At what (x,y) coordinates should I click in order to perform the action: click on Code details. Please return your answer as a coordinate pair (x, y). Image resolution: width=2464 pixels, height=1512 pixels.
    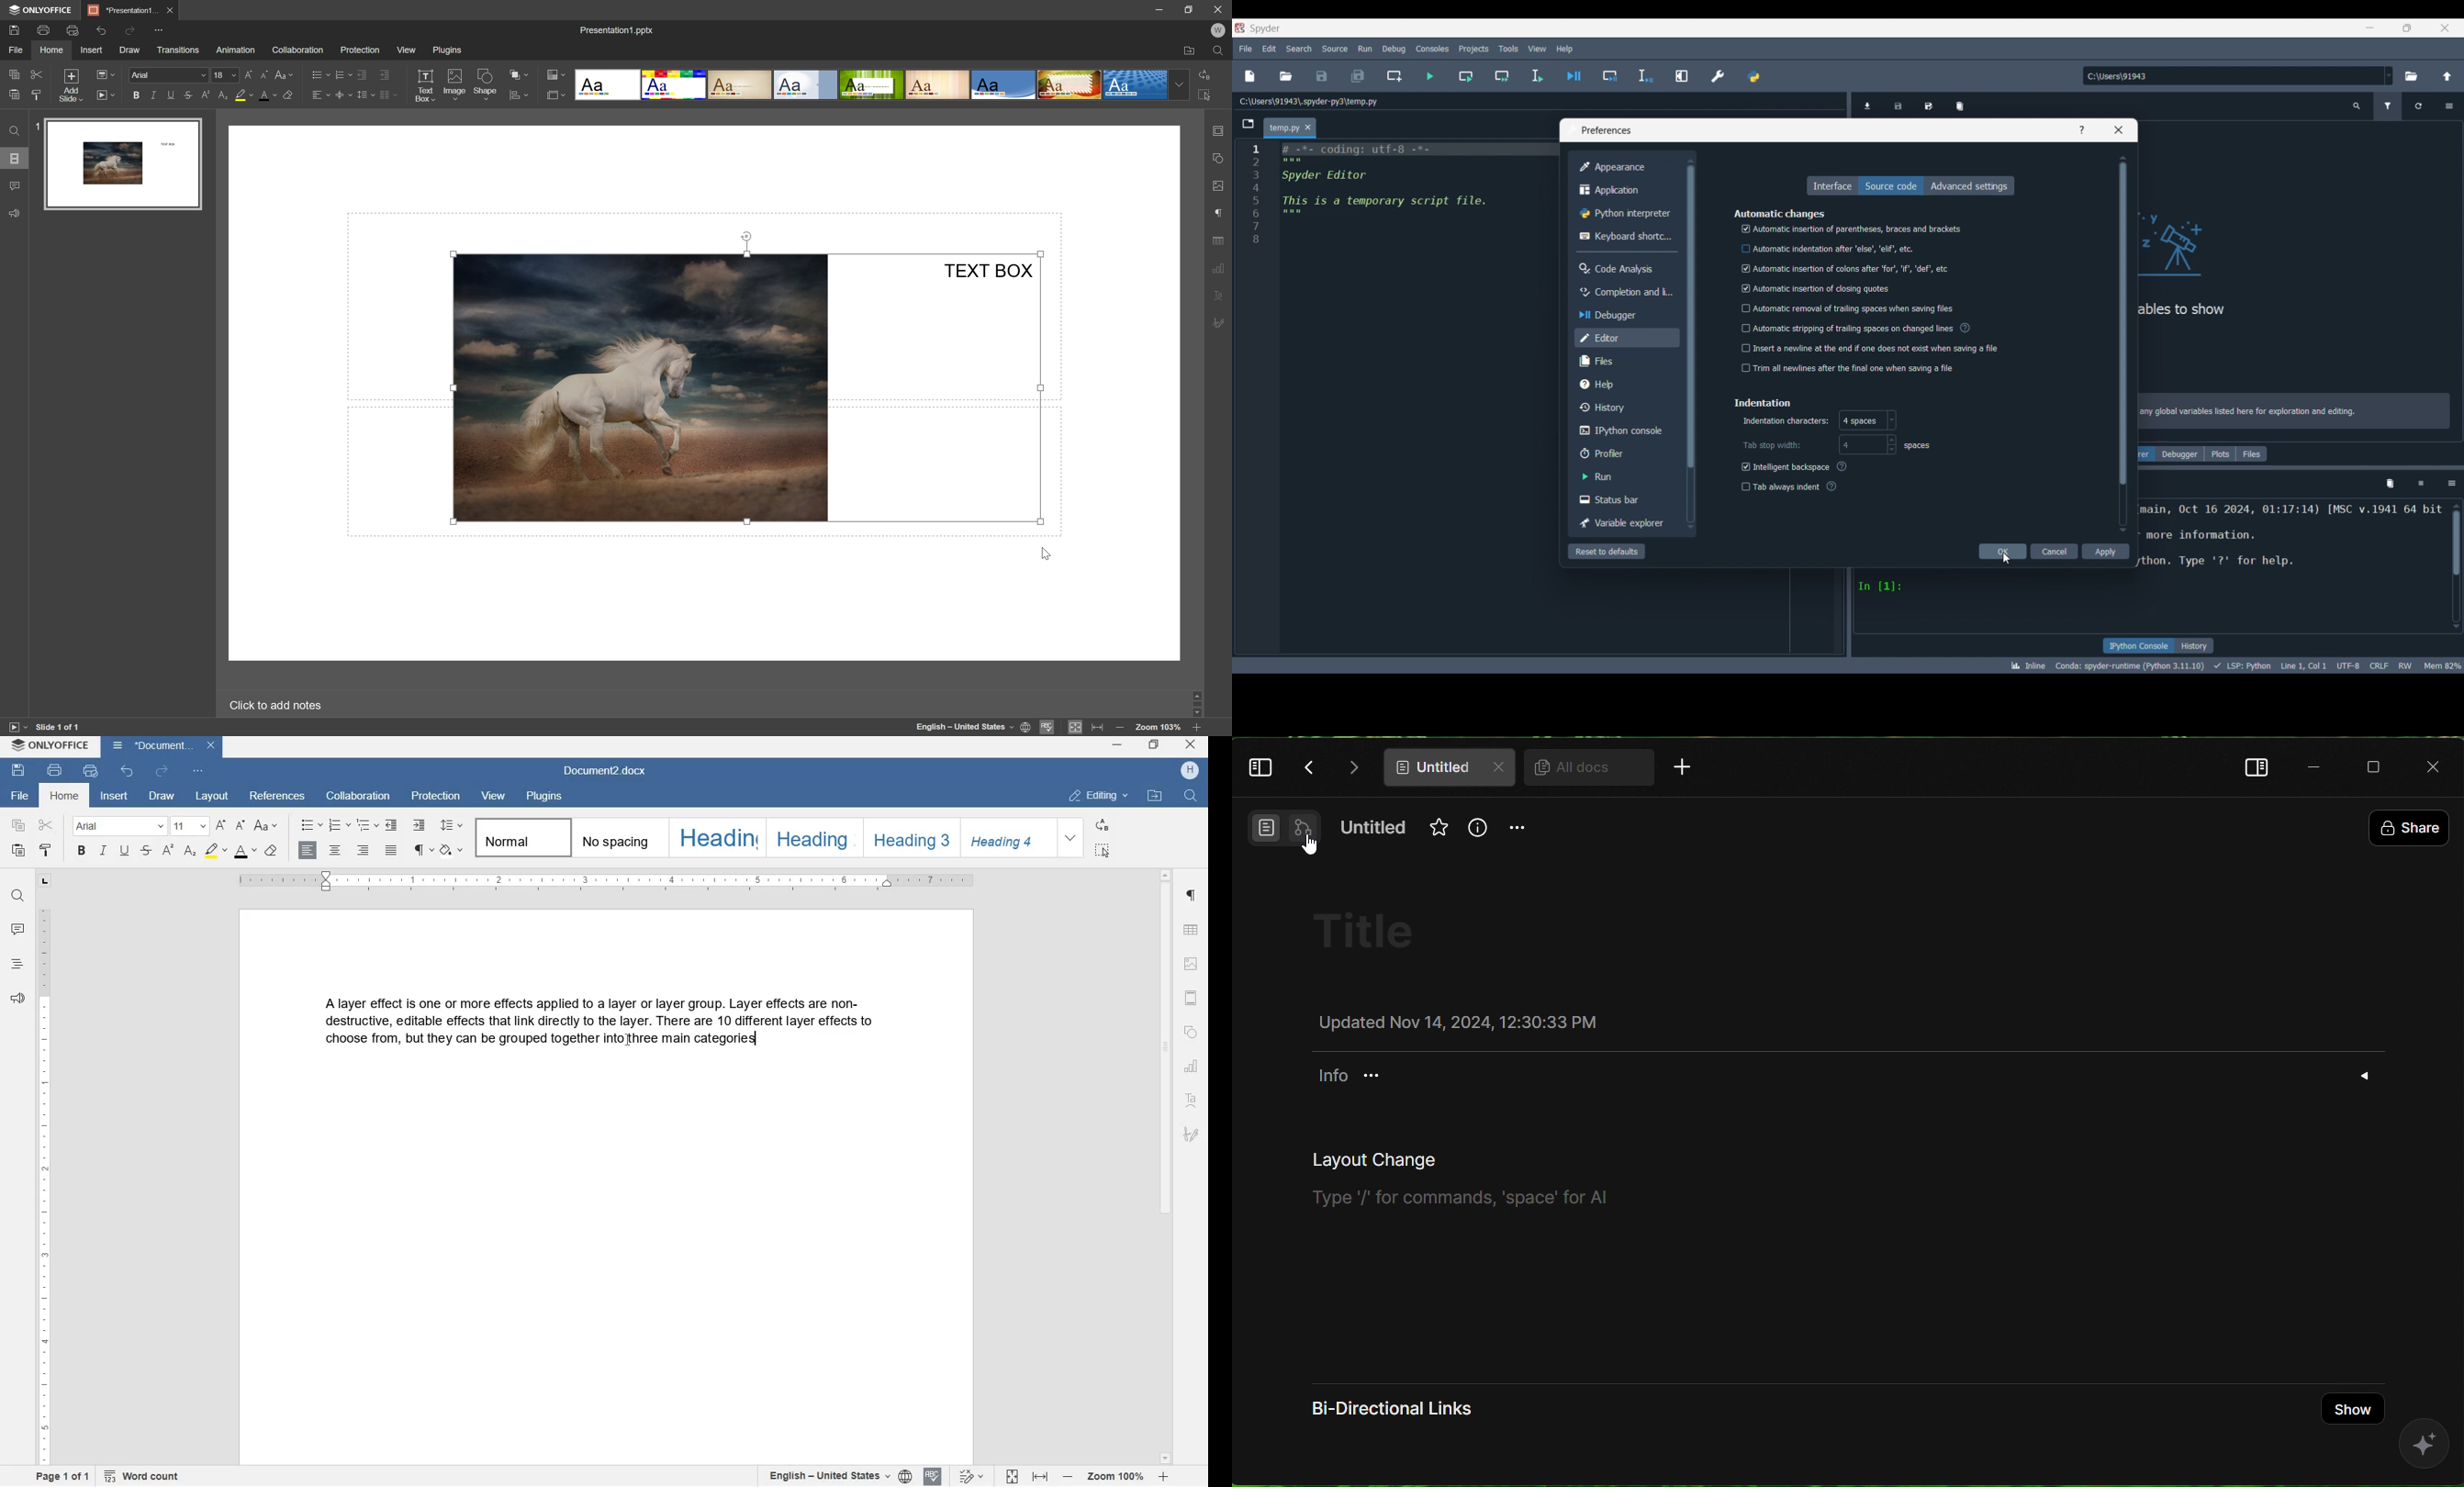
    Looking at the image, I should click on (2236, 667).